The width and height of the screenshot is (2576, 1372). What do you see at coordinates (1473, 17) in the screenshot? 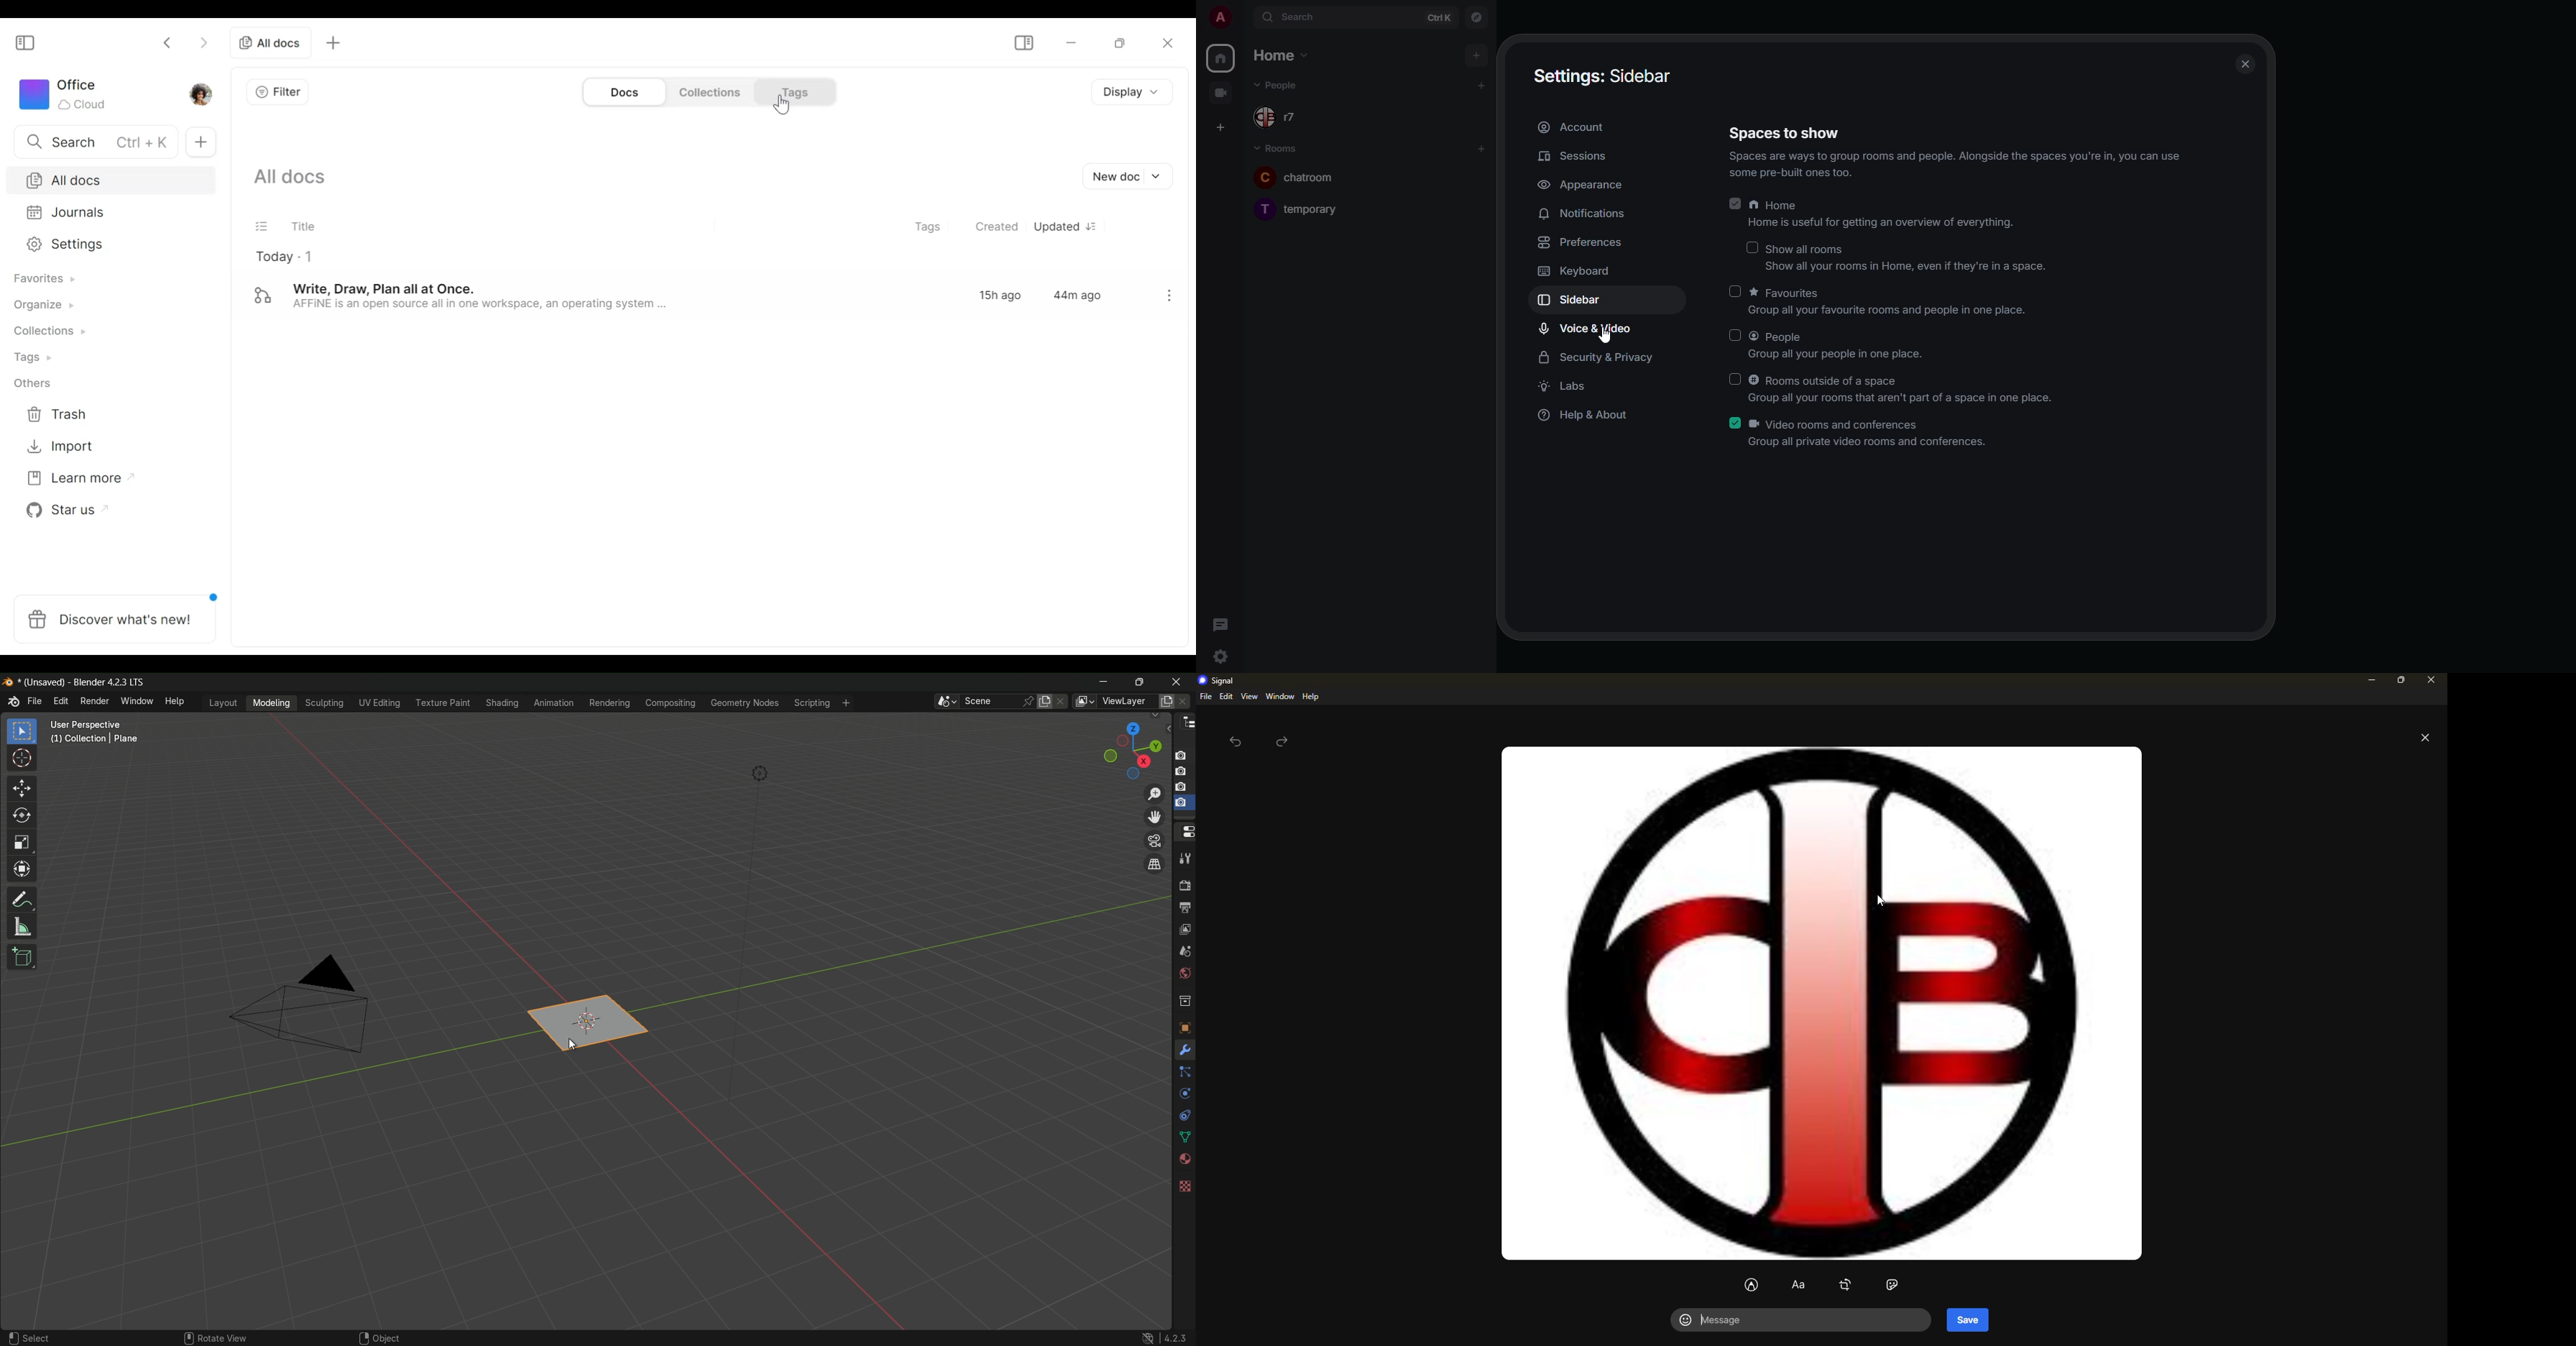
I see `navigator` at bounding box center [1473, 17].